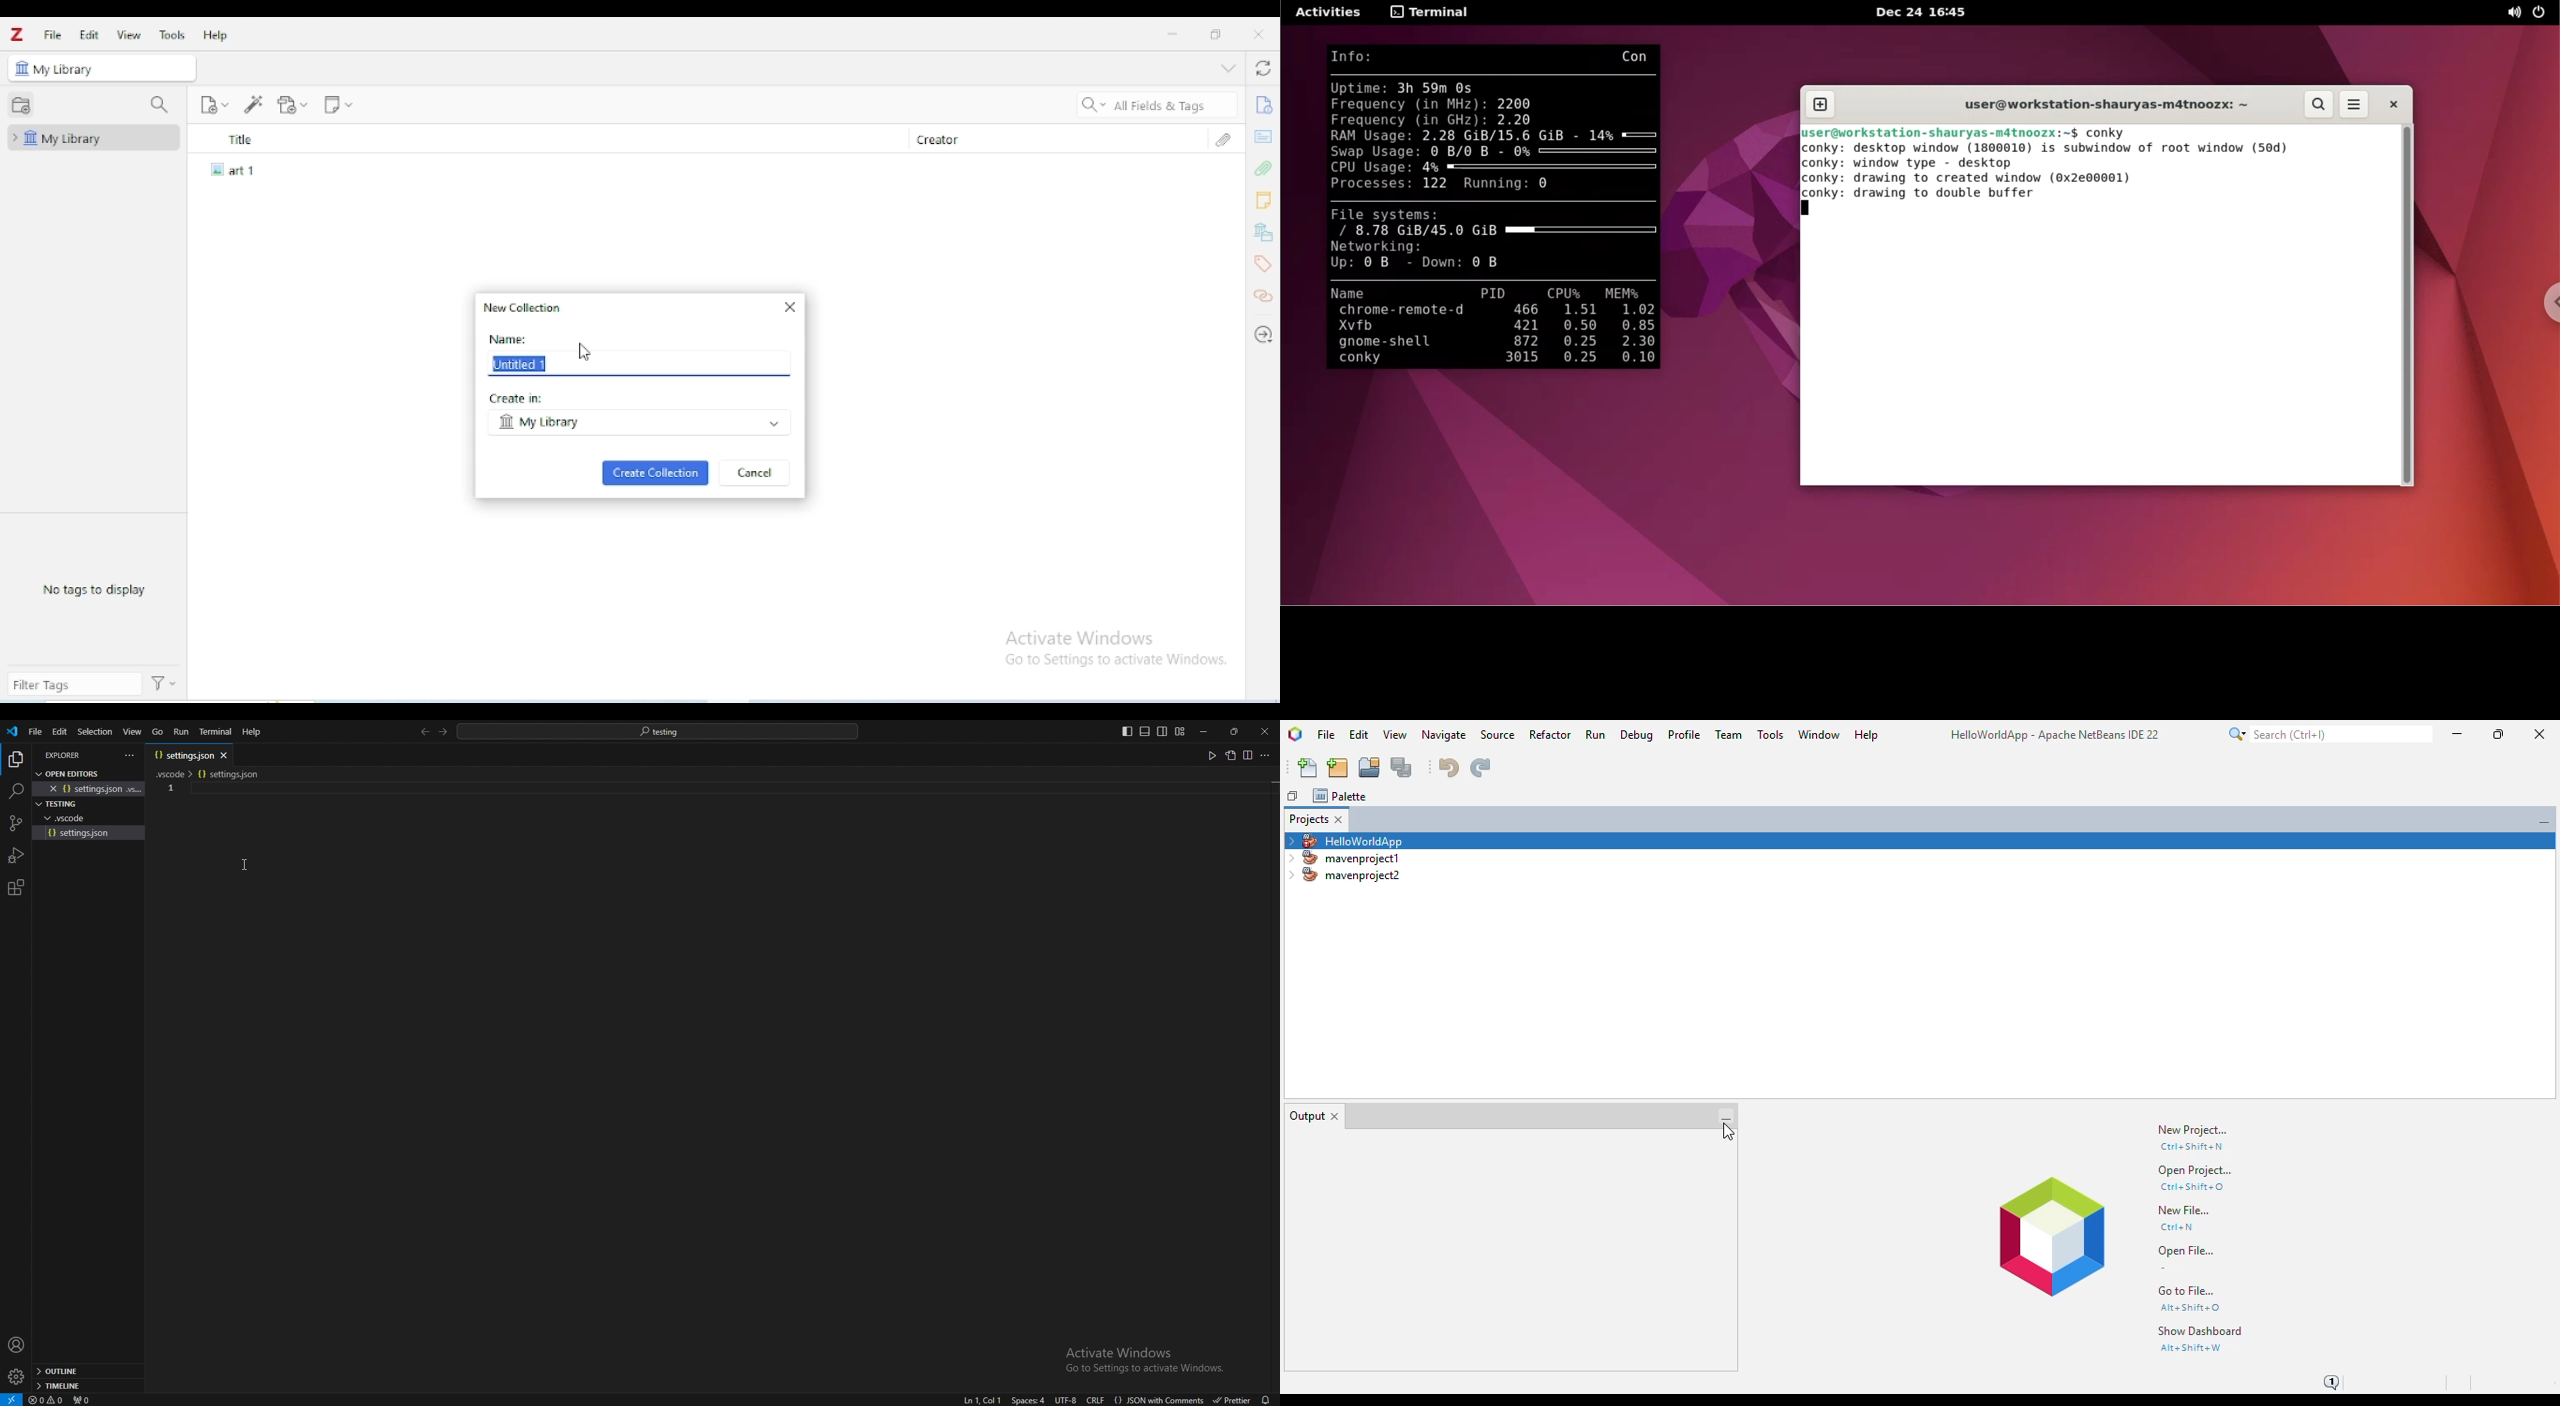  Describe the element at coordinates (183, 731) in the screenshot. I see `run` at that location.